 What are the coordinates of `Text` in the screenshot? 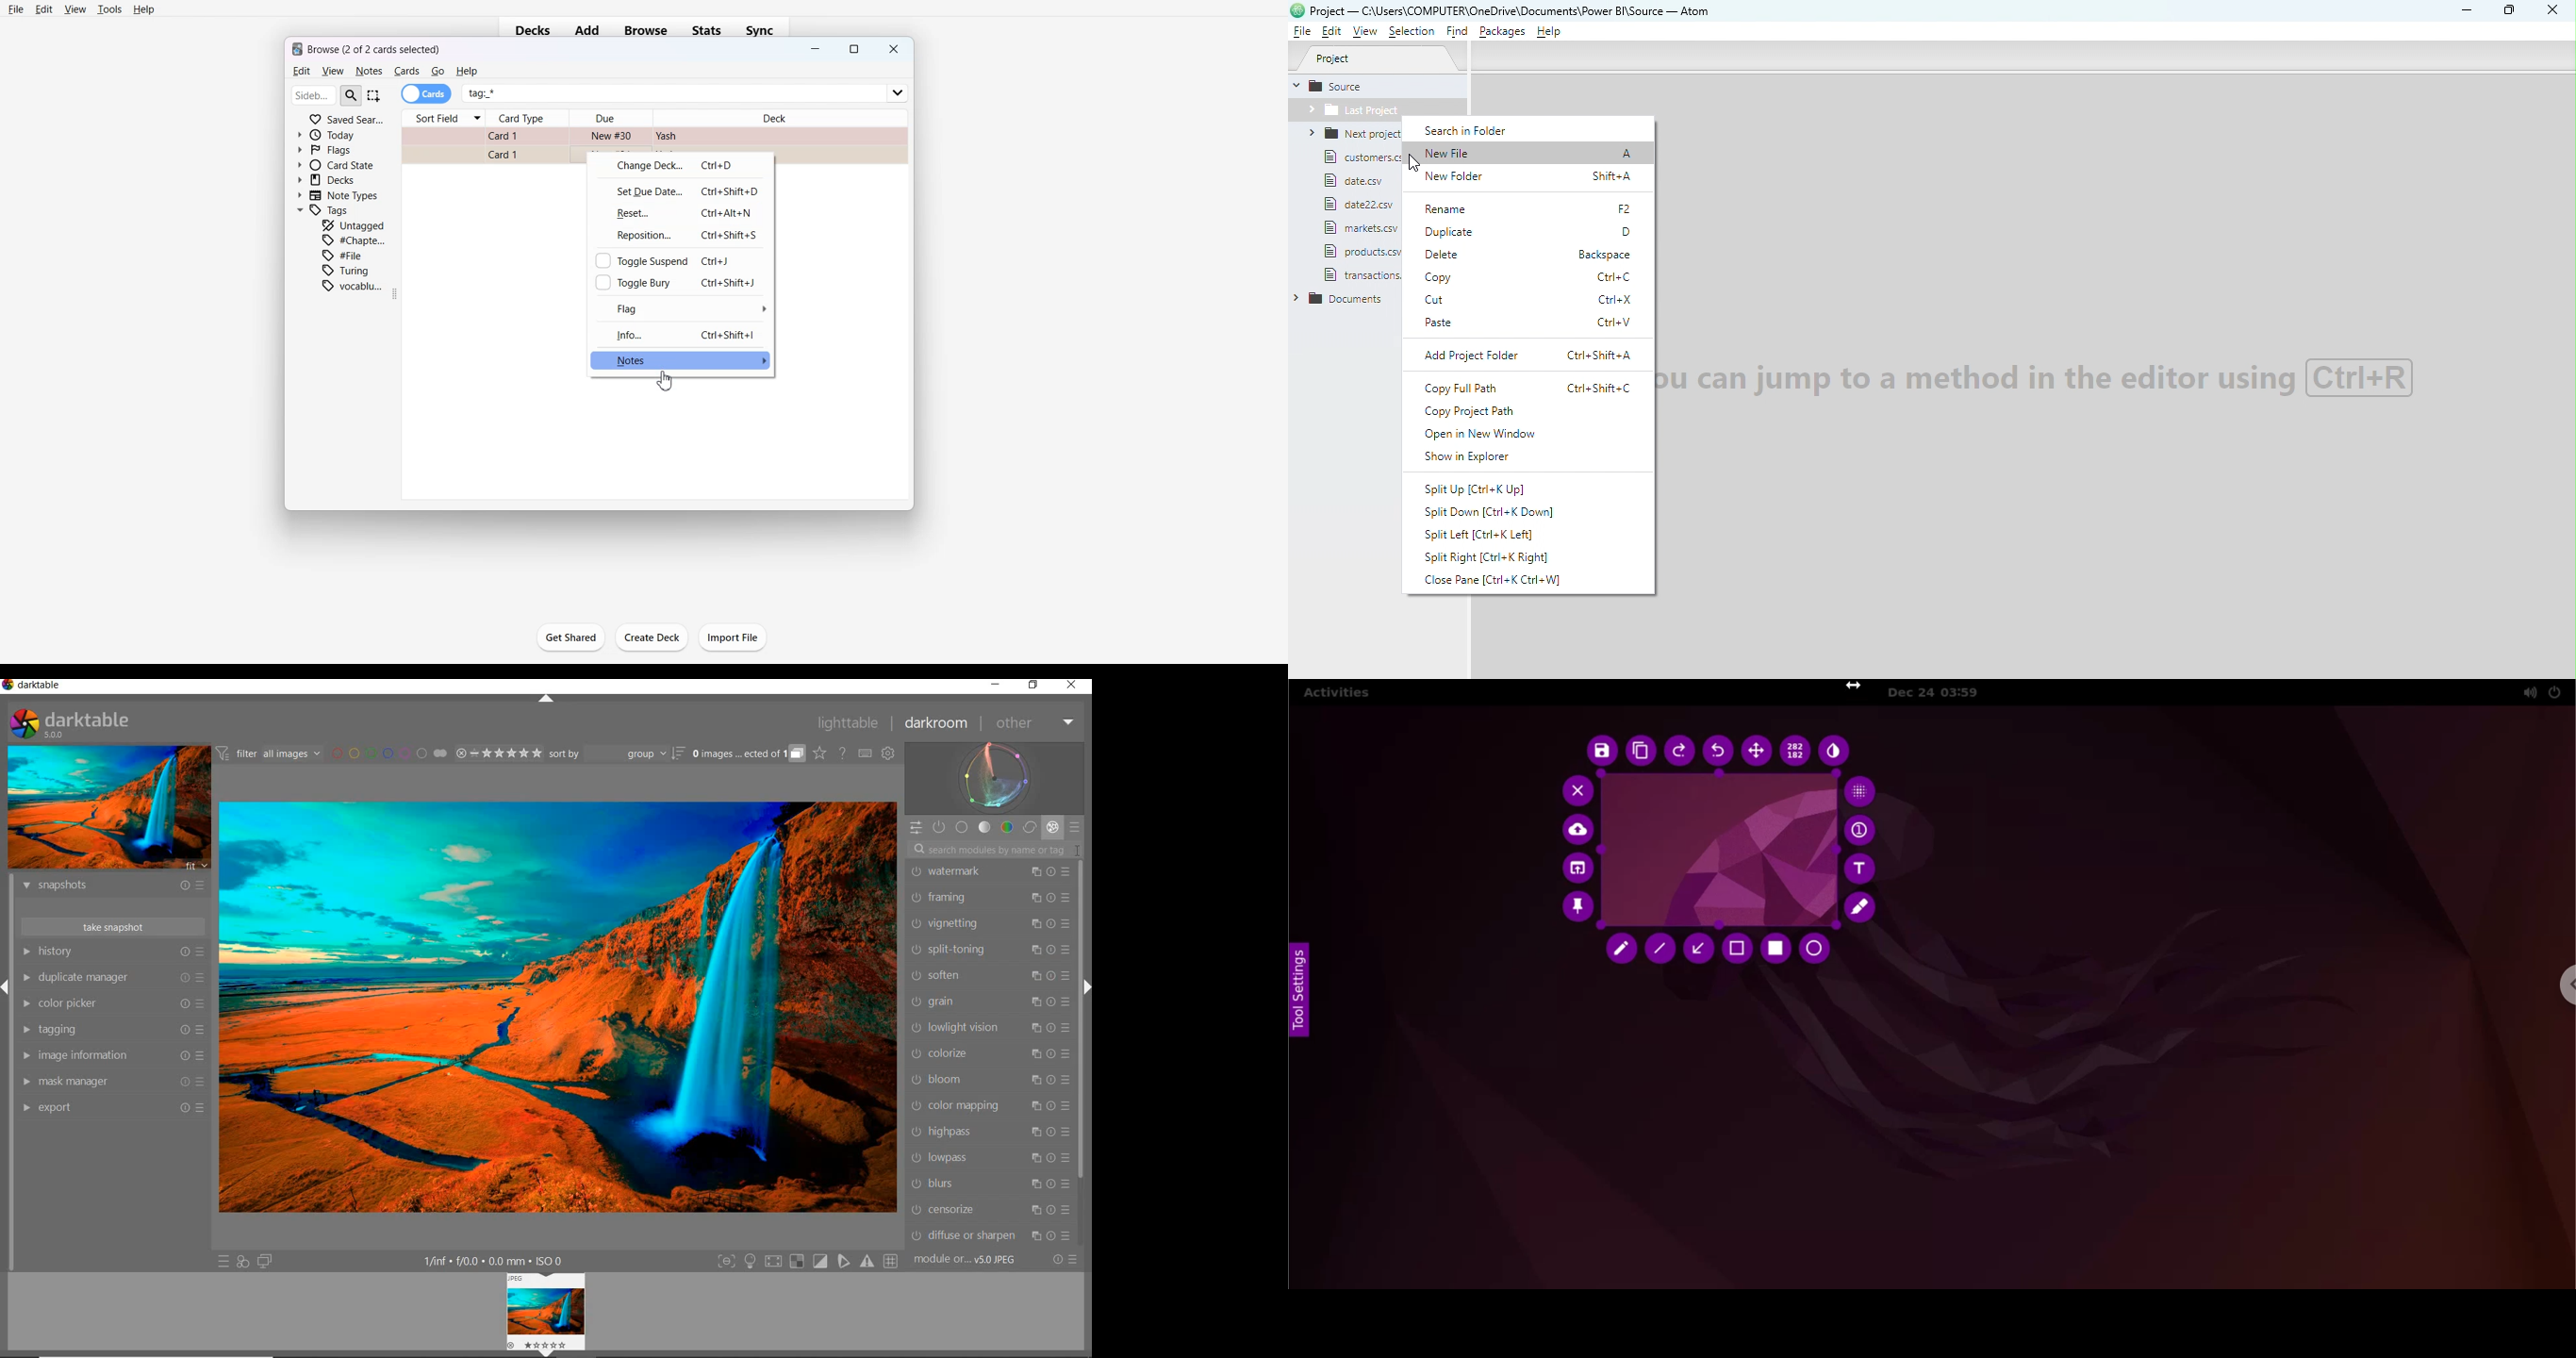 It's located at (367, 48).